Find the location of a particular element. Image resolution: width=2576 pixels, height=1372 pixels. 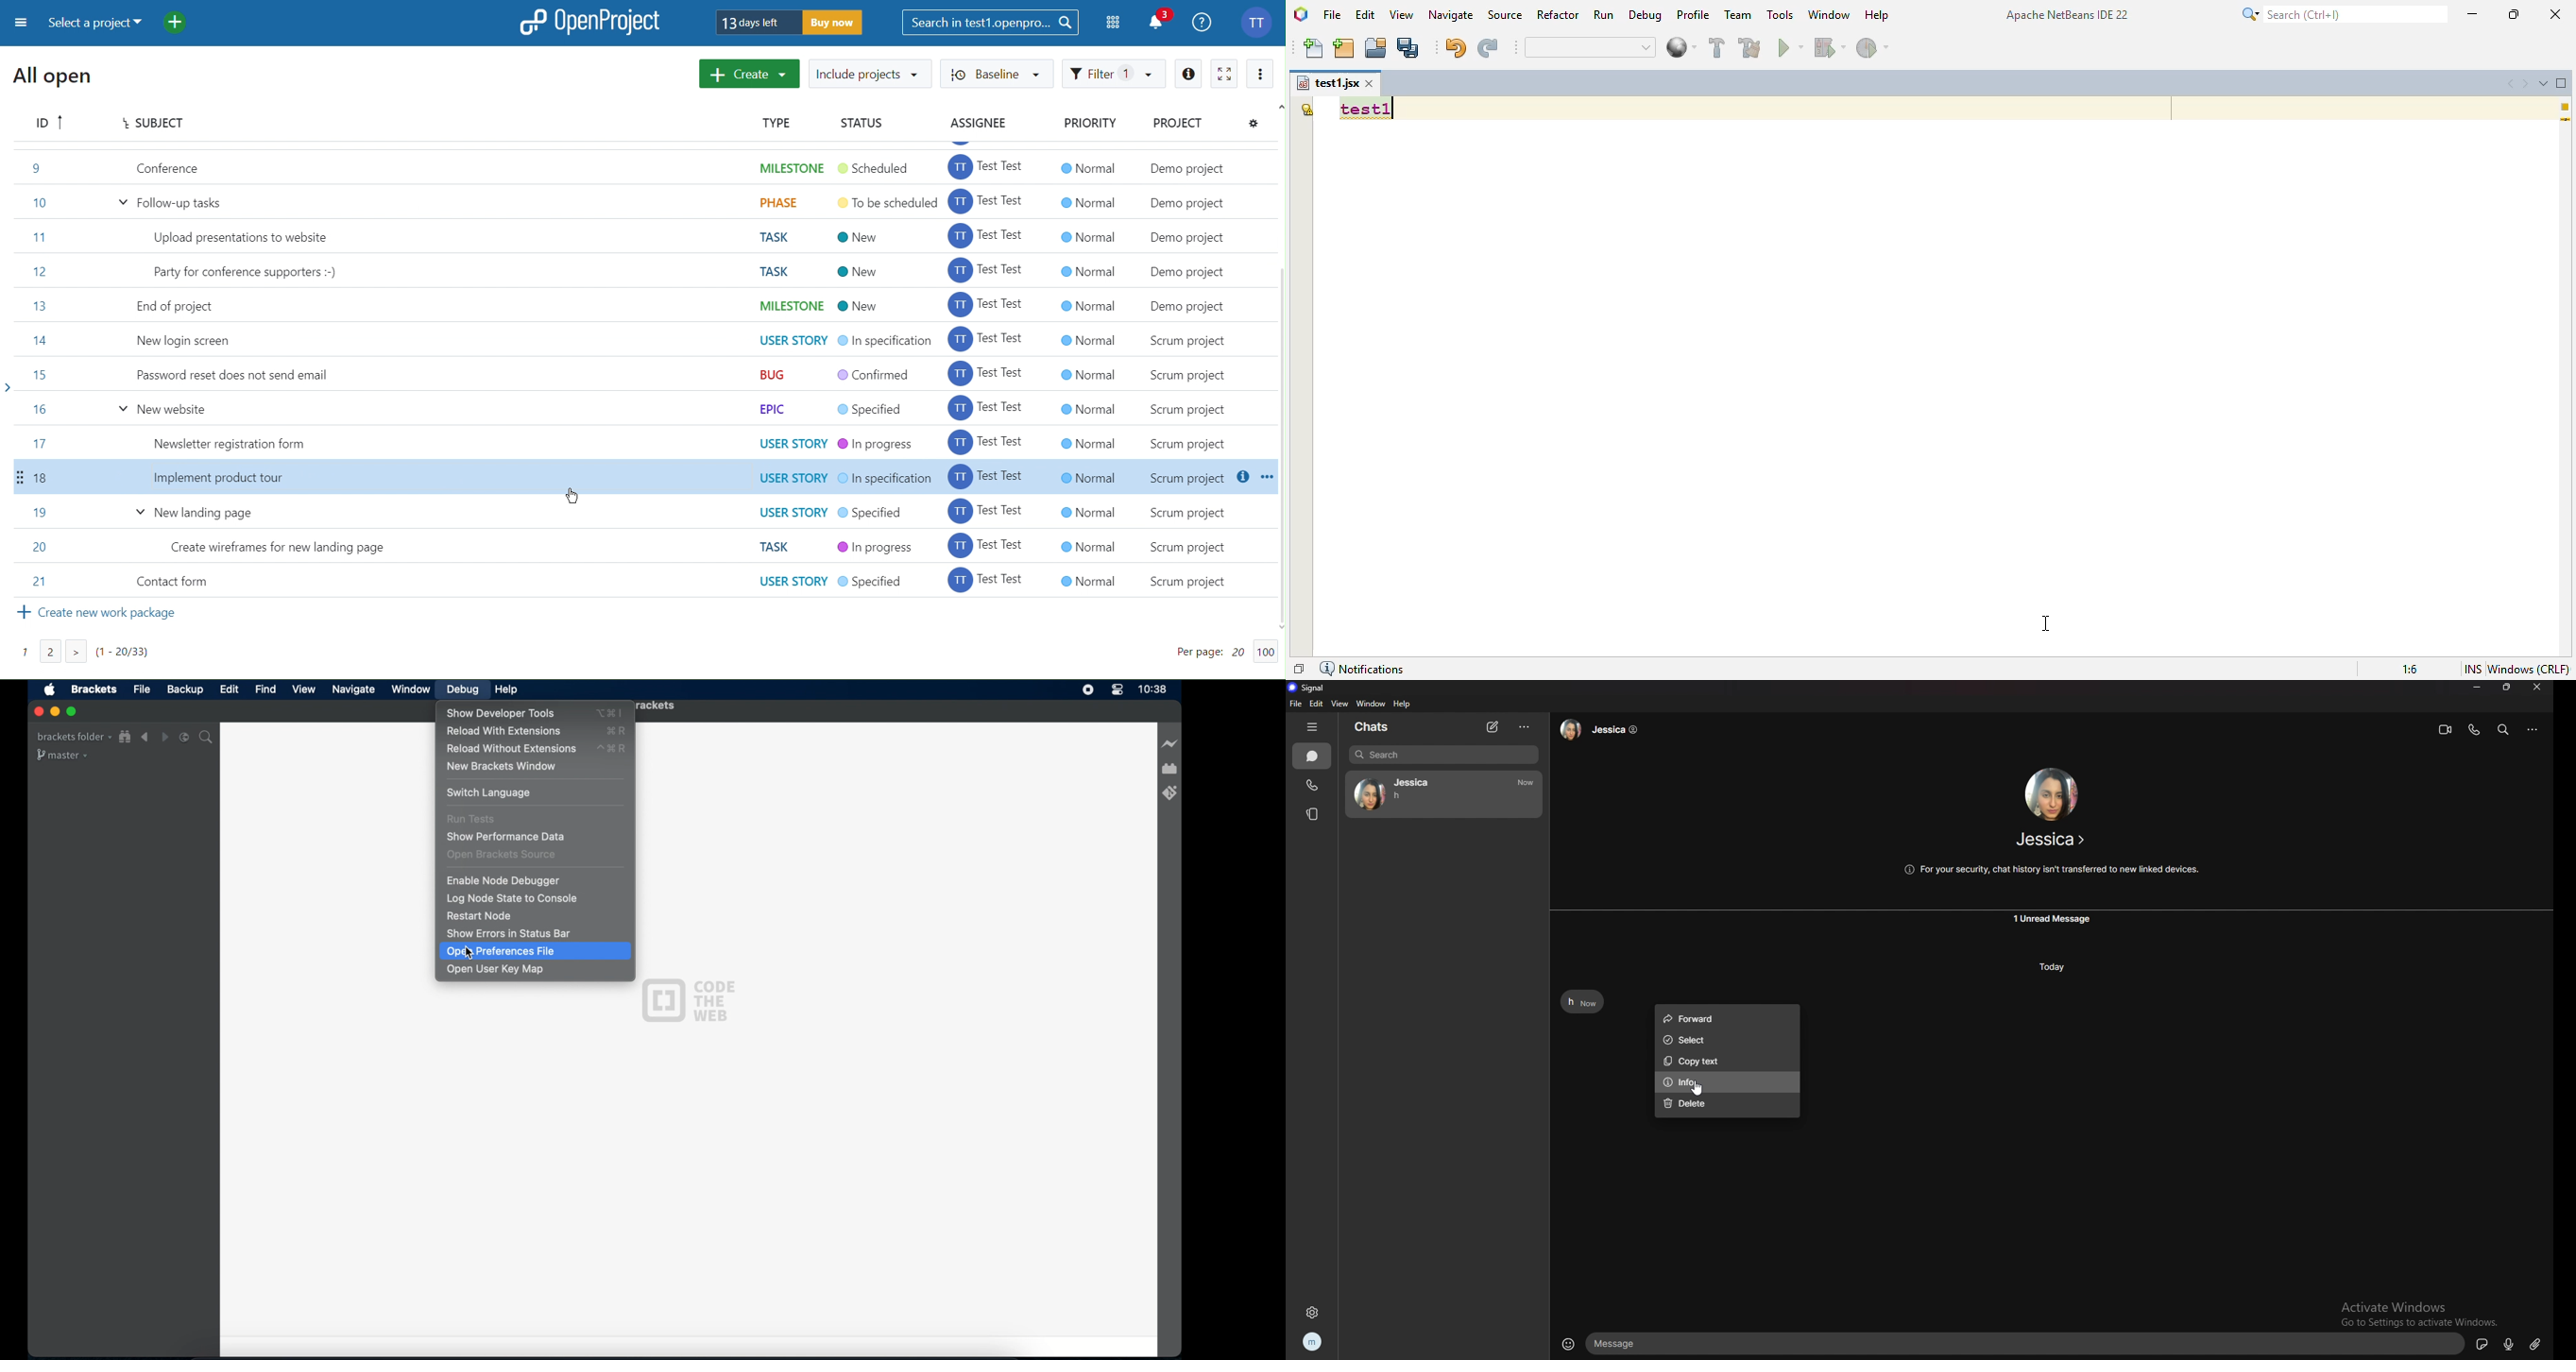

OpenProject is located at coordinates (591, 21).